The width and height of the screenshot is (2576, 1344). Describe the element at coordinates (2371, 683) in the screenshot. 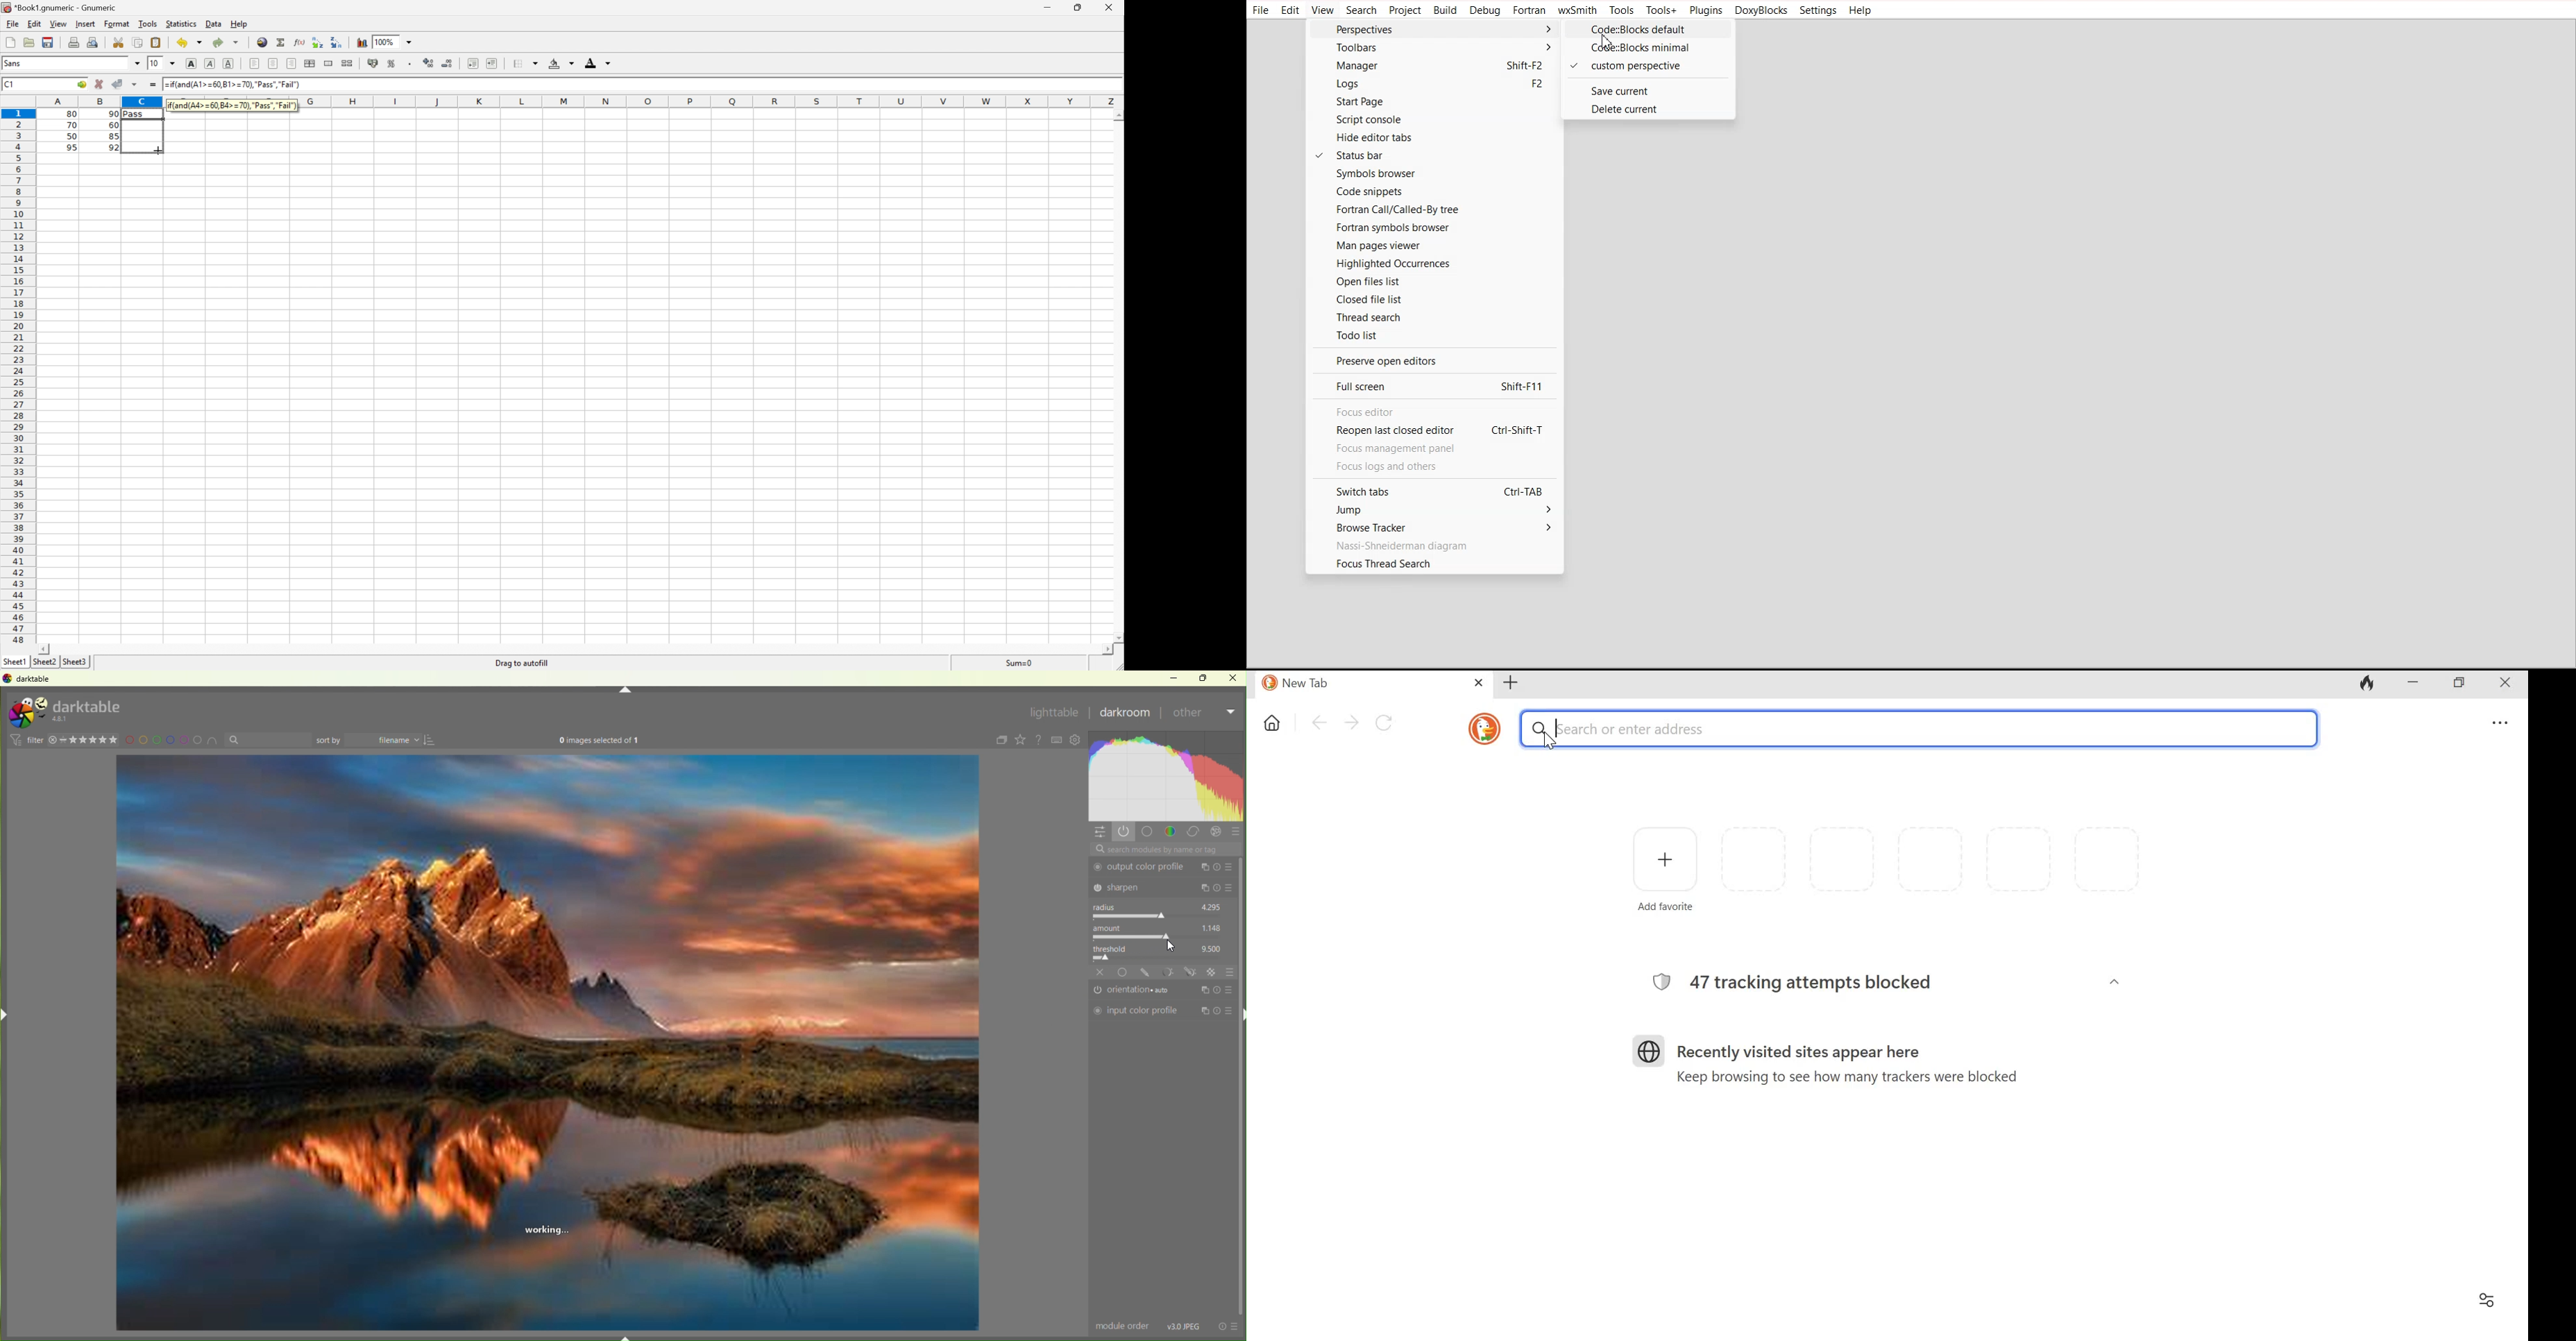

I see `Fire icon` at that location.